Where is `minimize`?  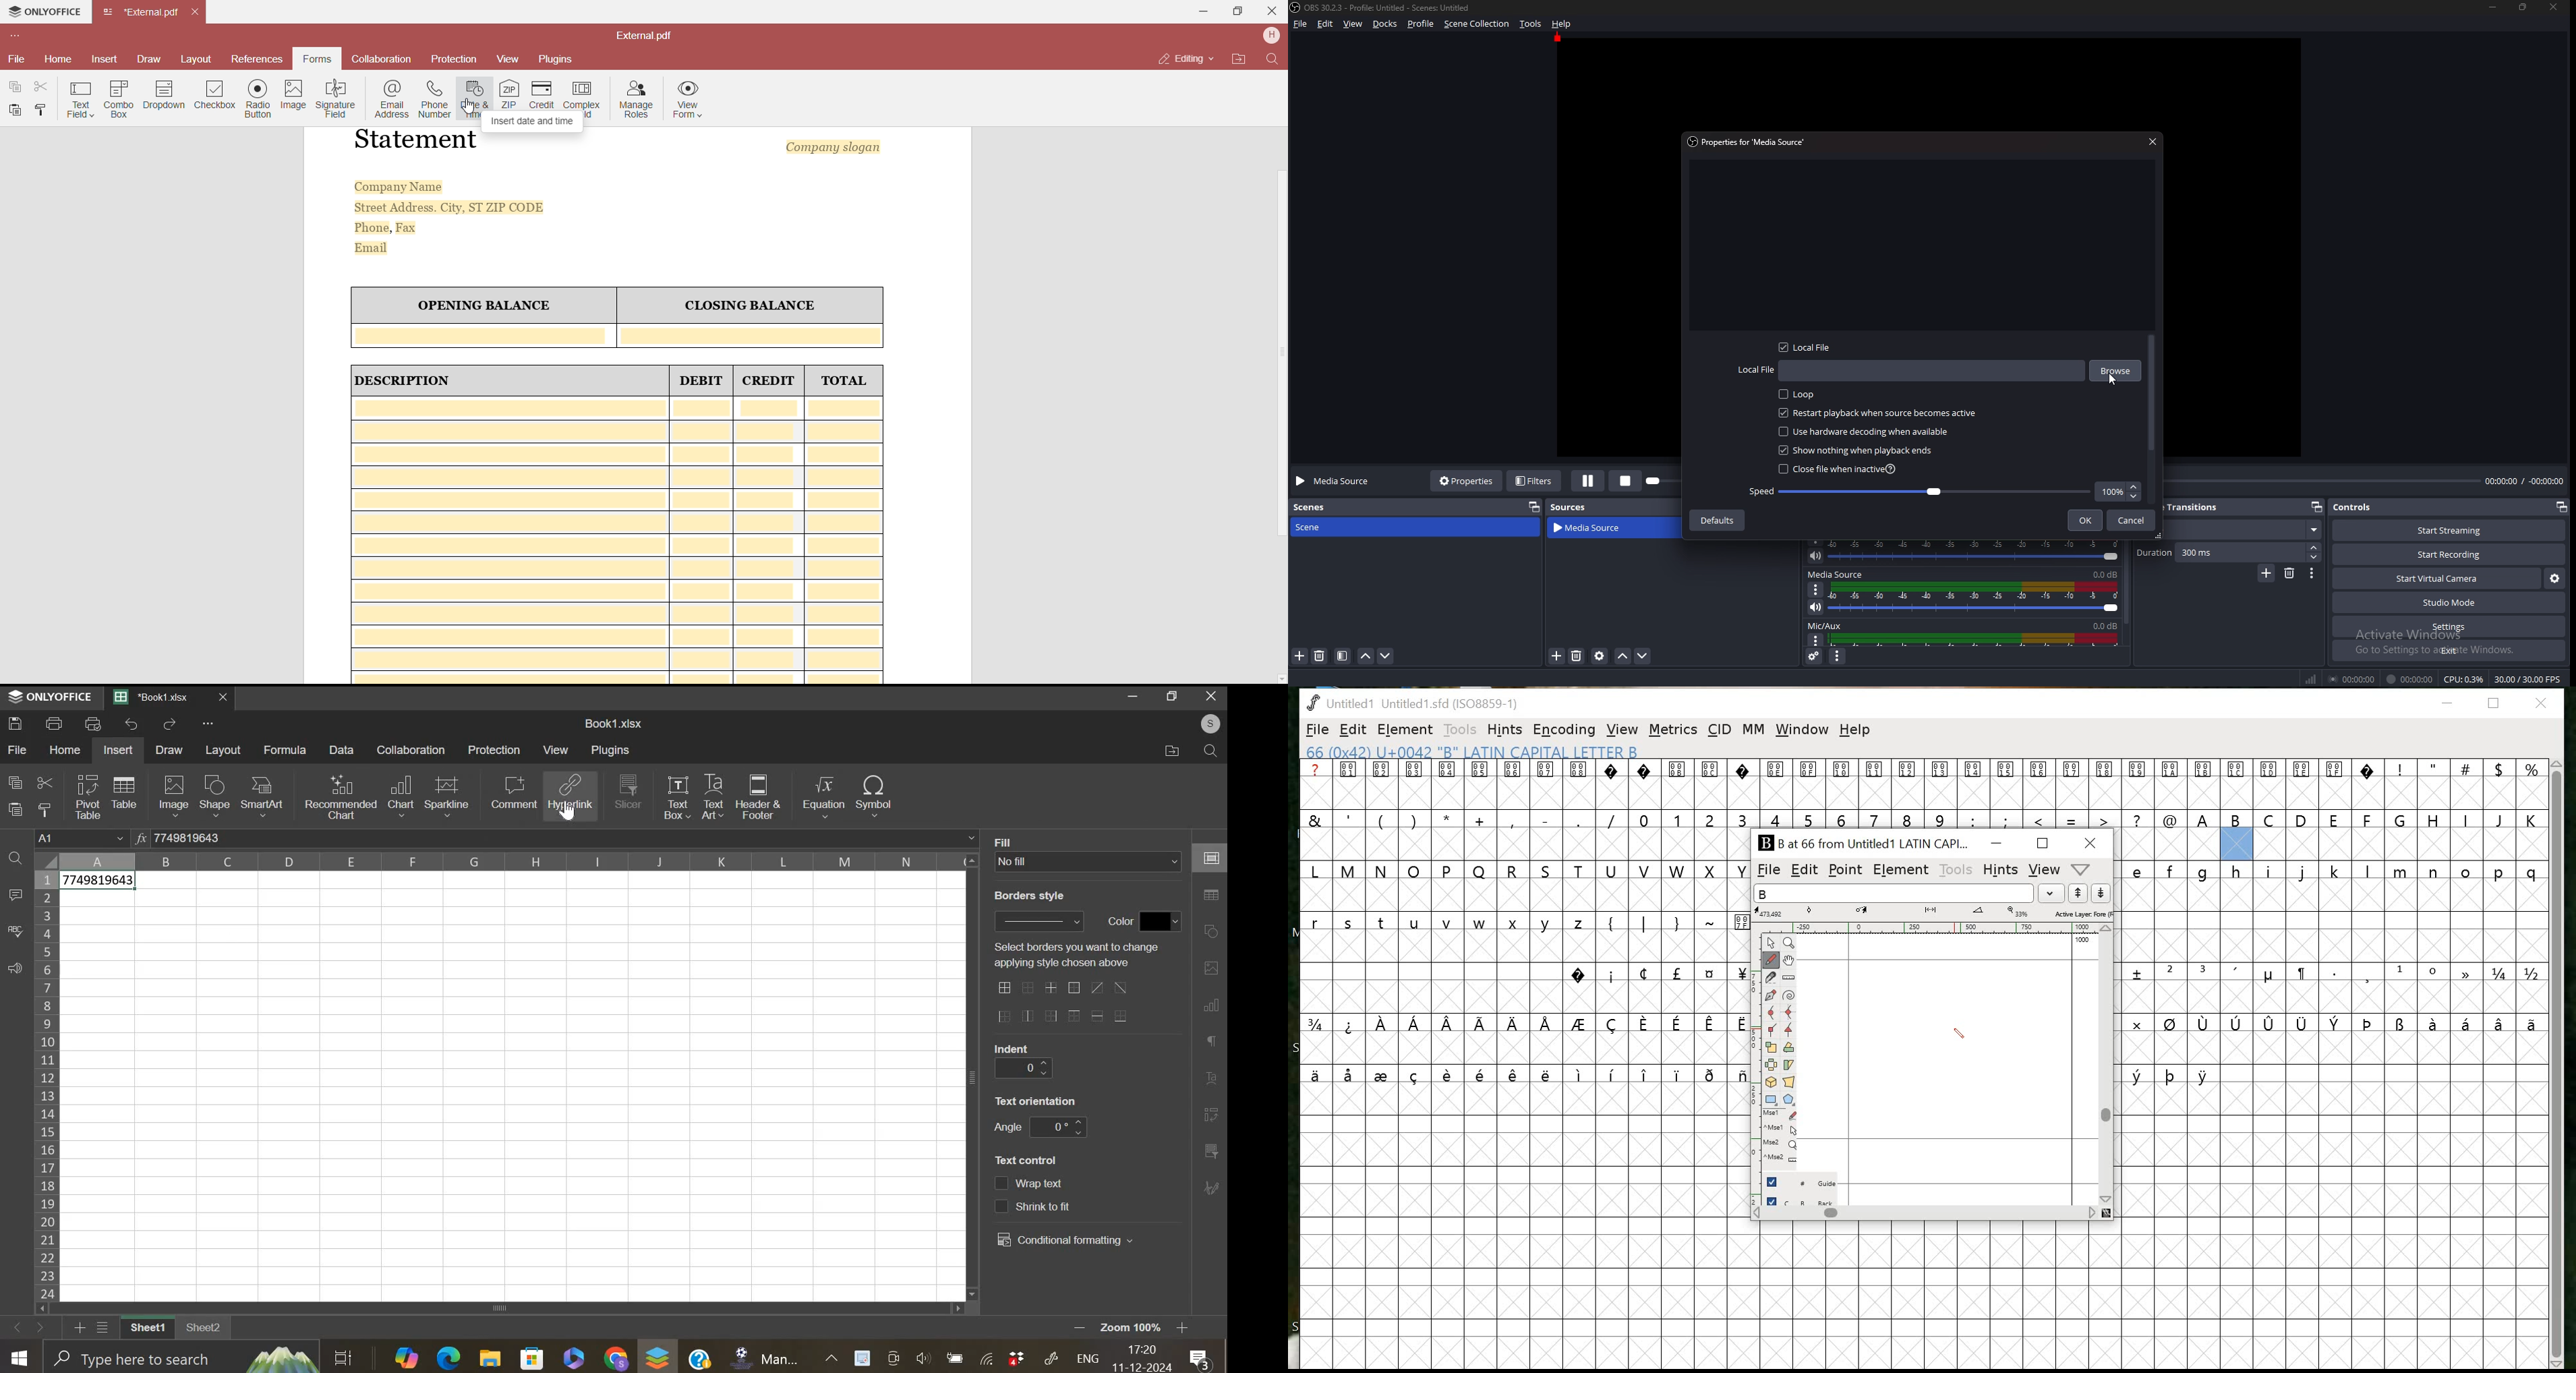
minimize is located at coordinates (2452, 704).